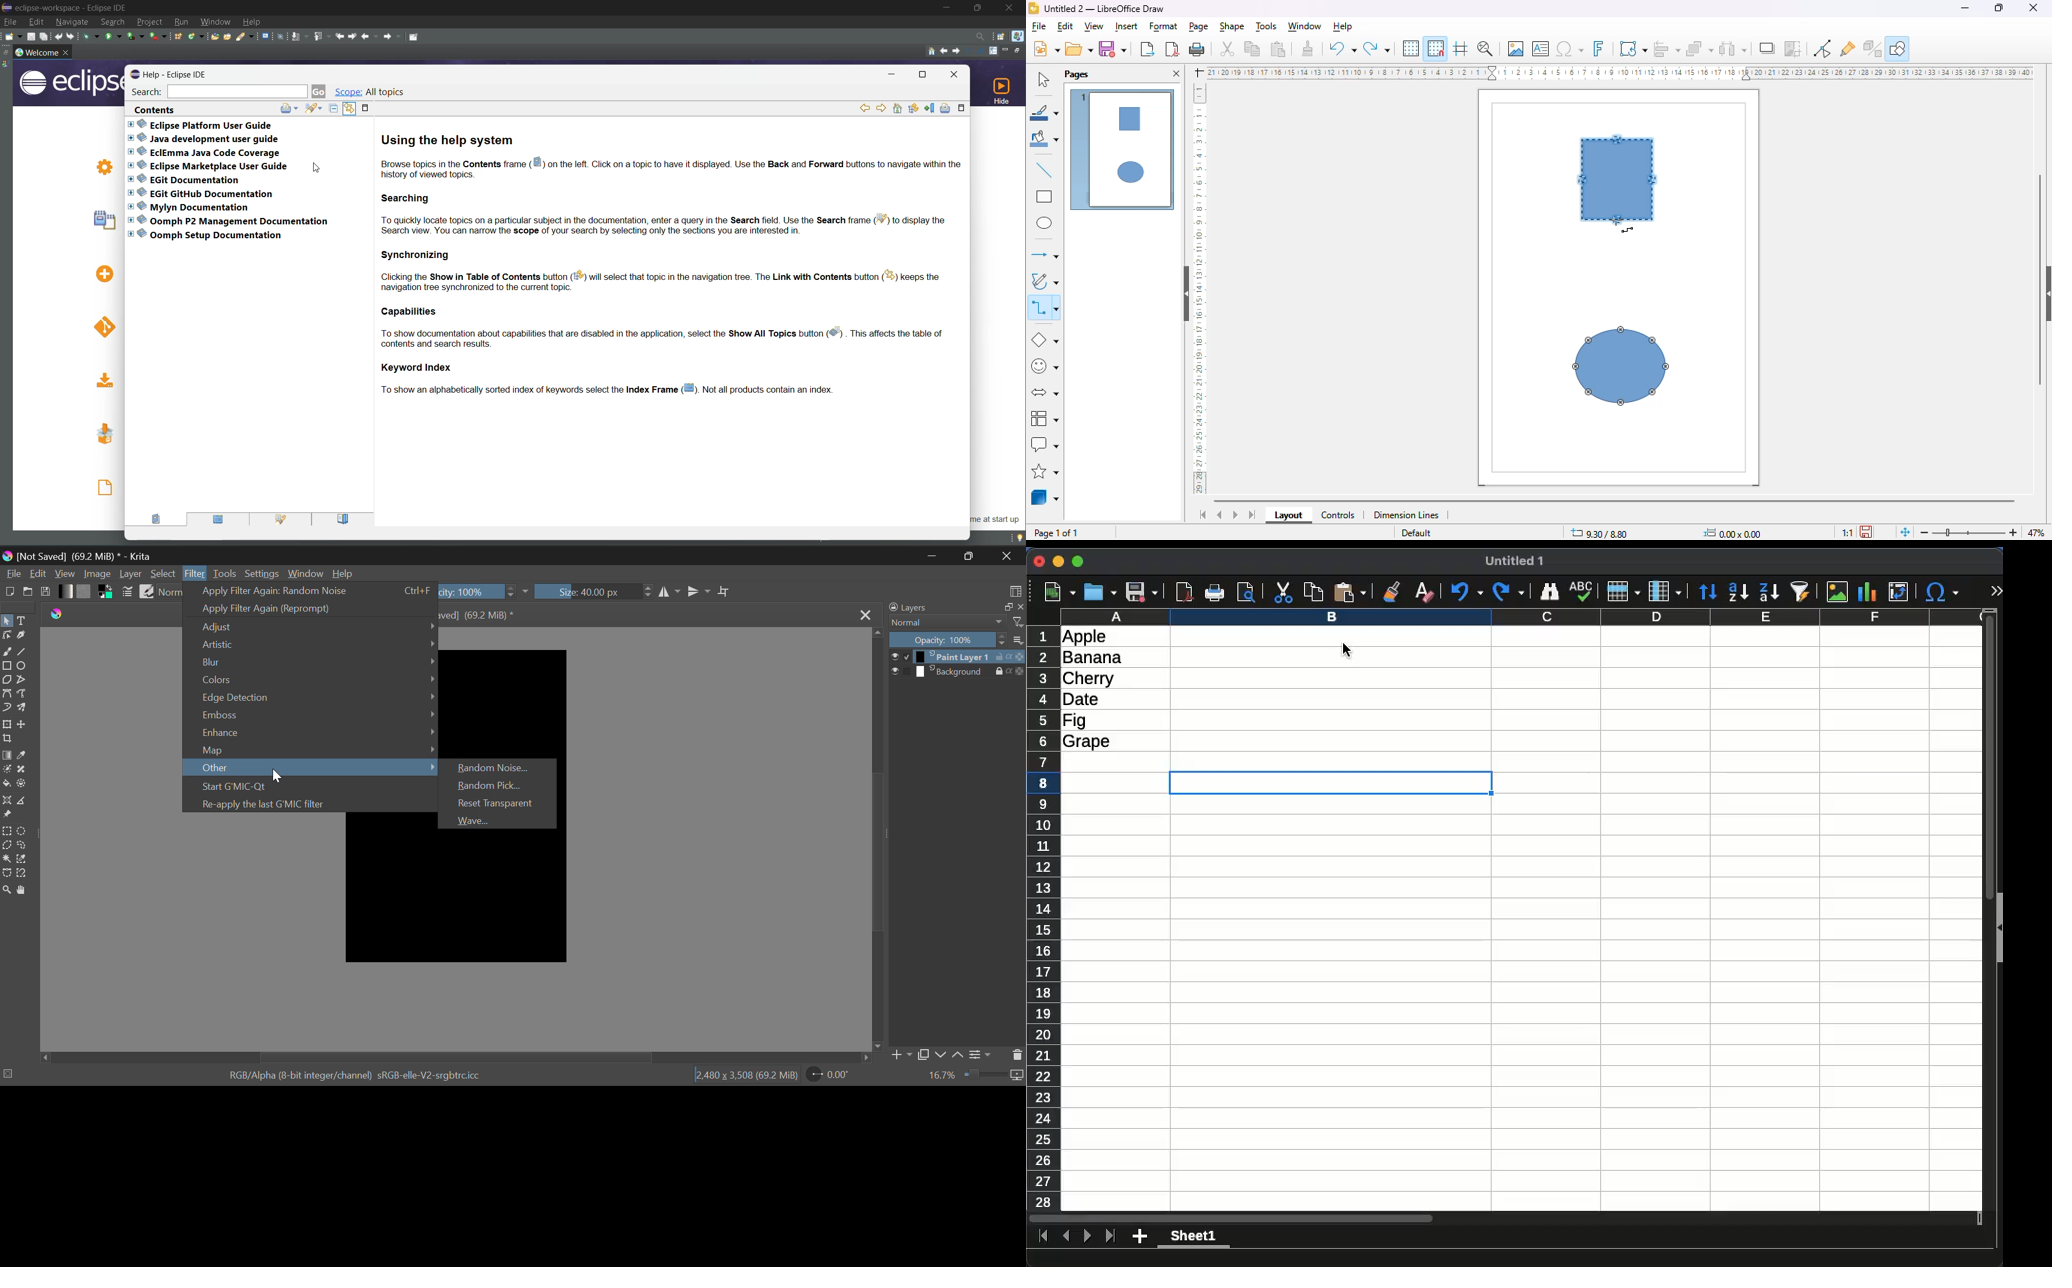  What do you see at coordinates (1700, 49) in the screenshot?
I see `arrange` at bounding box center [1700, 49].